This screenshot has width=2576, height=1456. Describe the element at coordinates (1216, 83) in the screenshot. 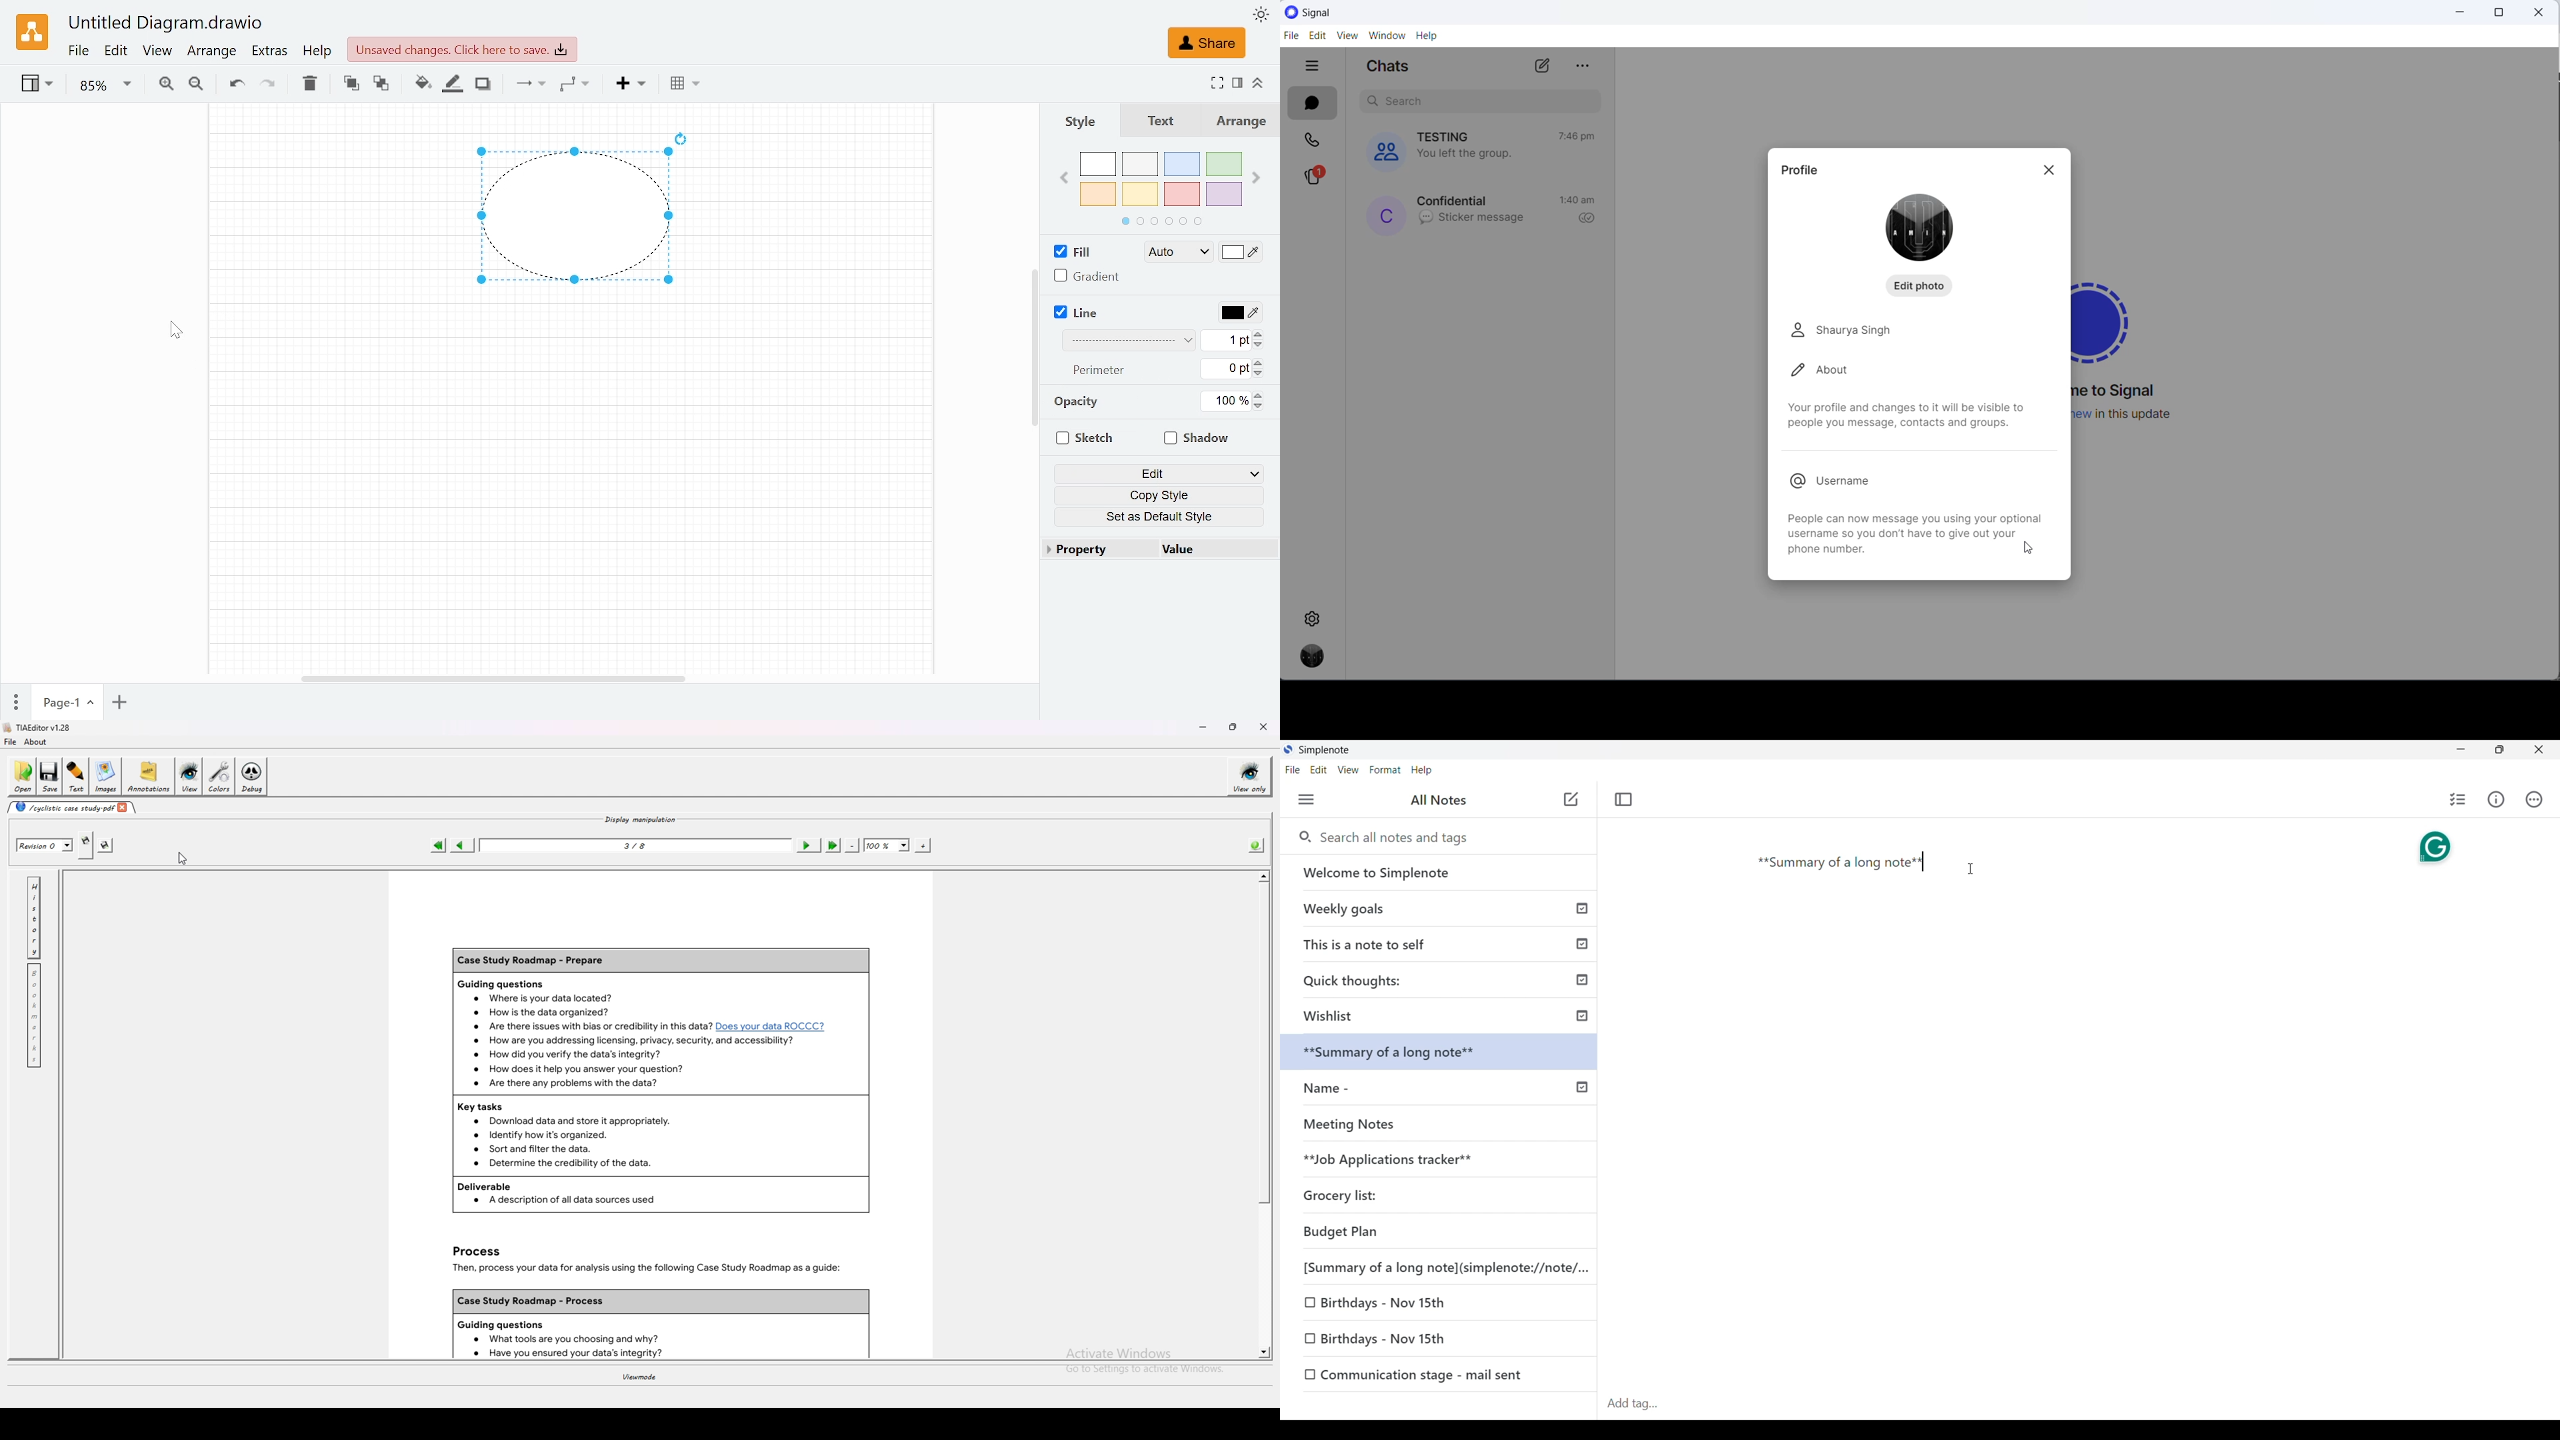

I see `Full screen` at that location.